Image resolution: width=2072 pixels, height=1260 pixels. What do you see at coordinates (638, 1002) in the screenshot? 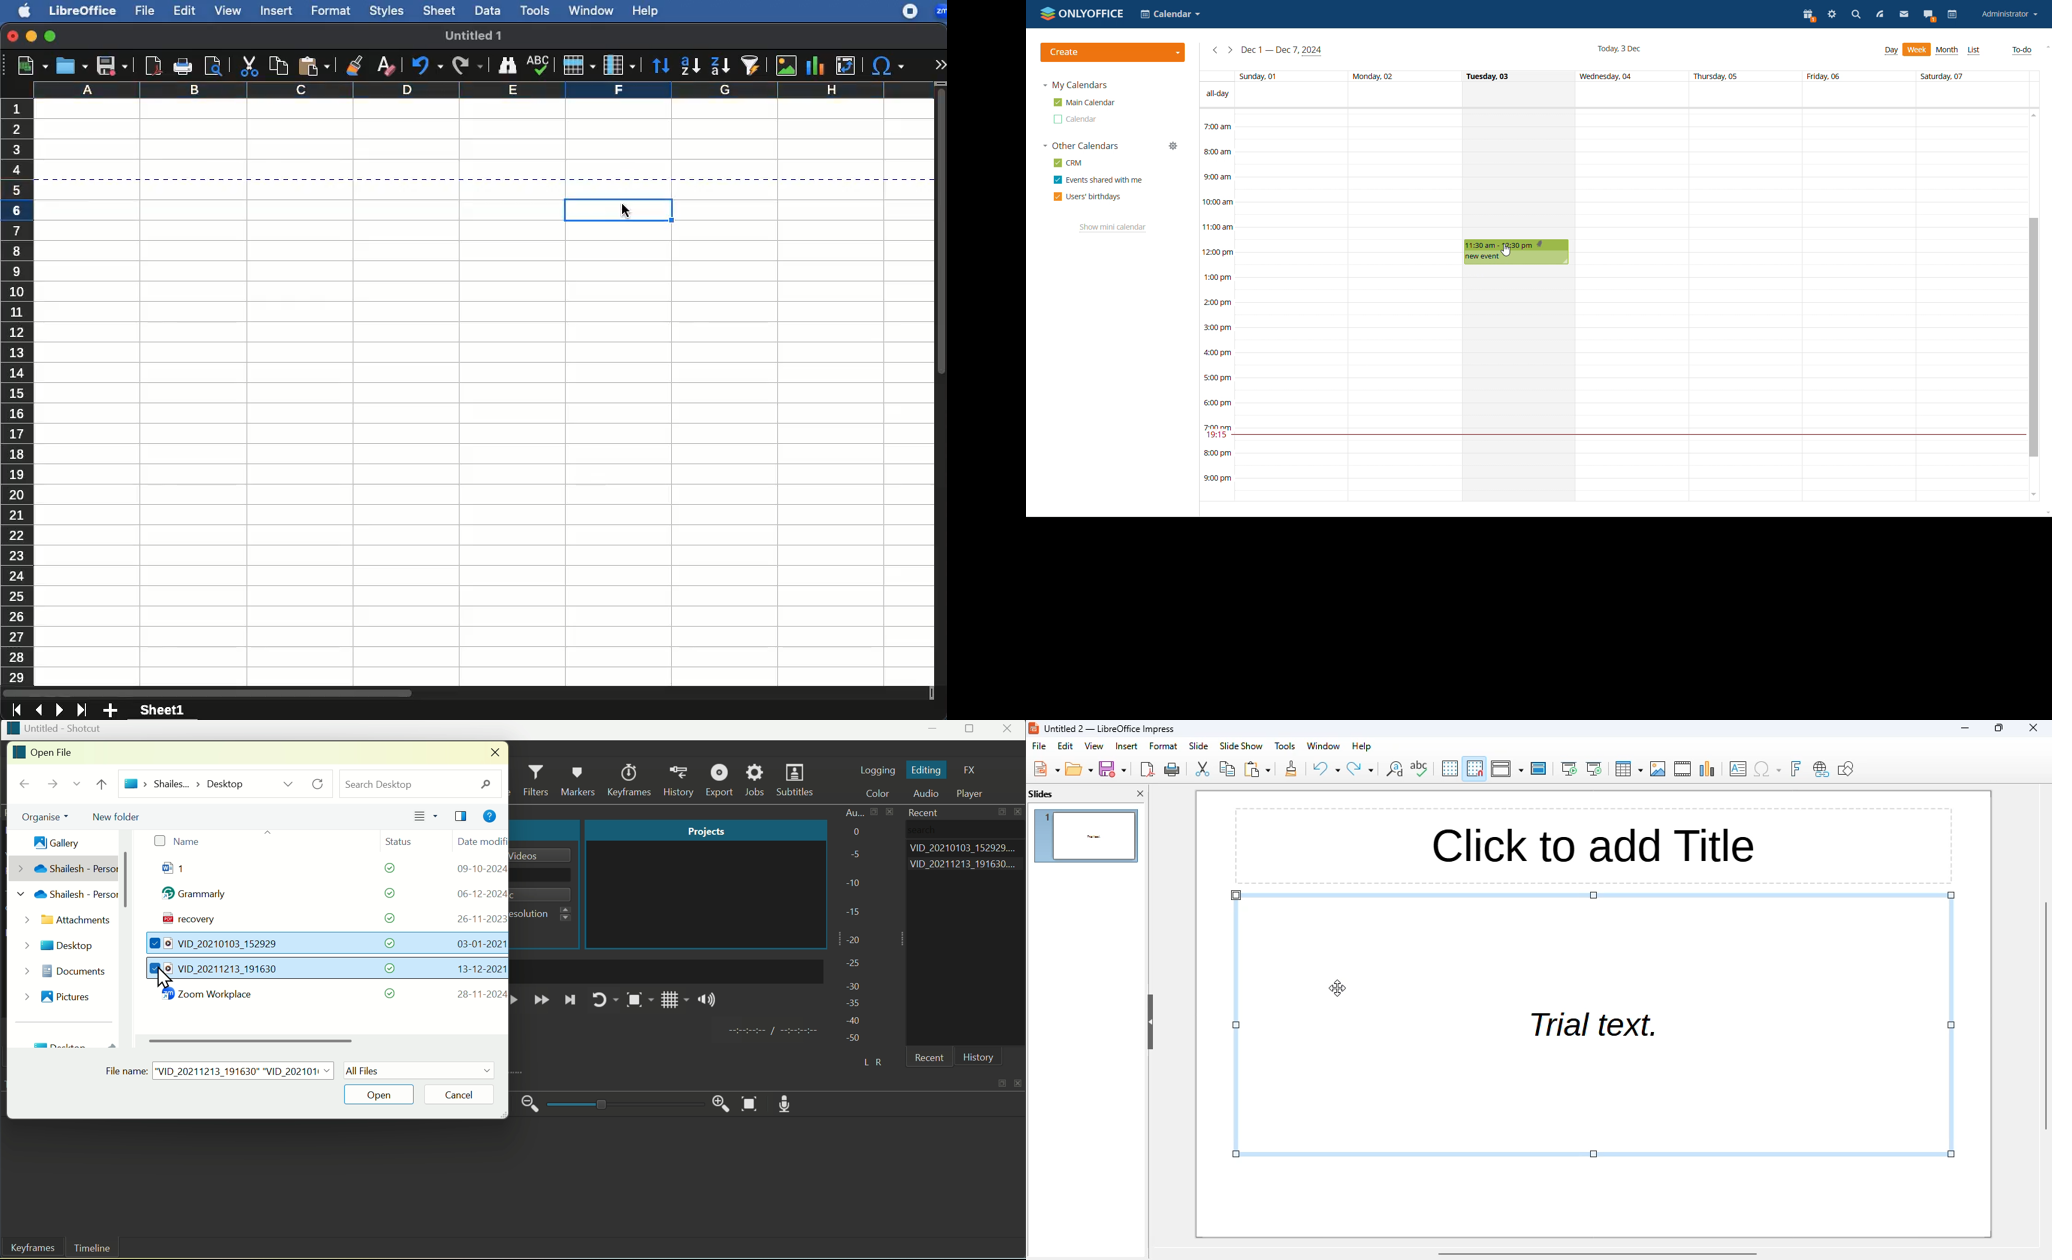
I see `Snapshot` at bounding box center [638, 1002].